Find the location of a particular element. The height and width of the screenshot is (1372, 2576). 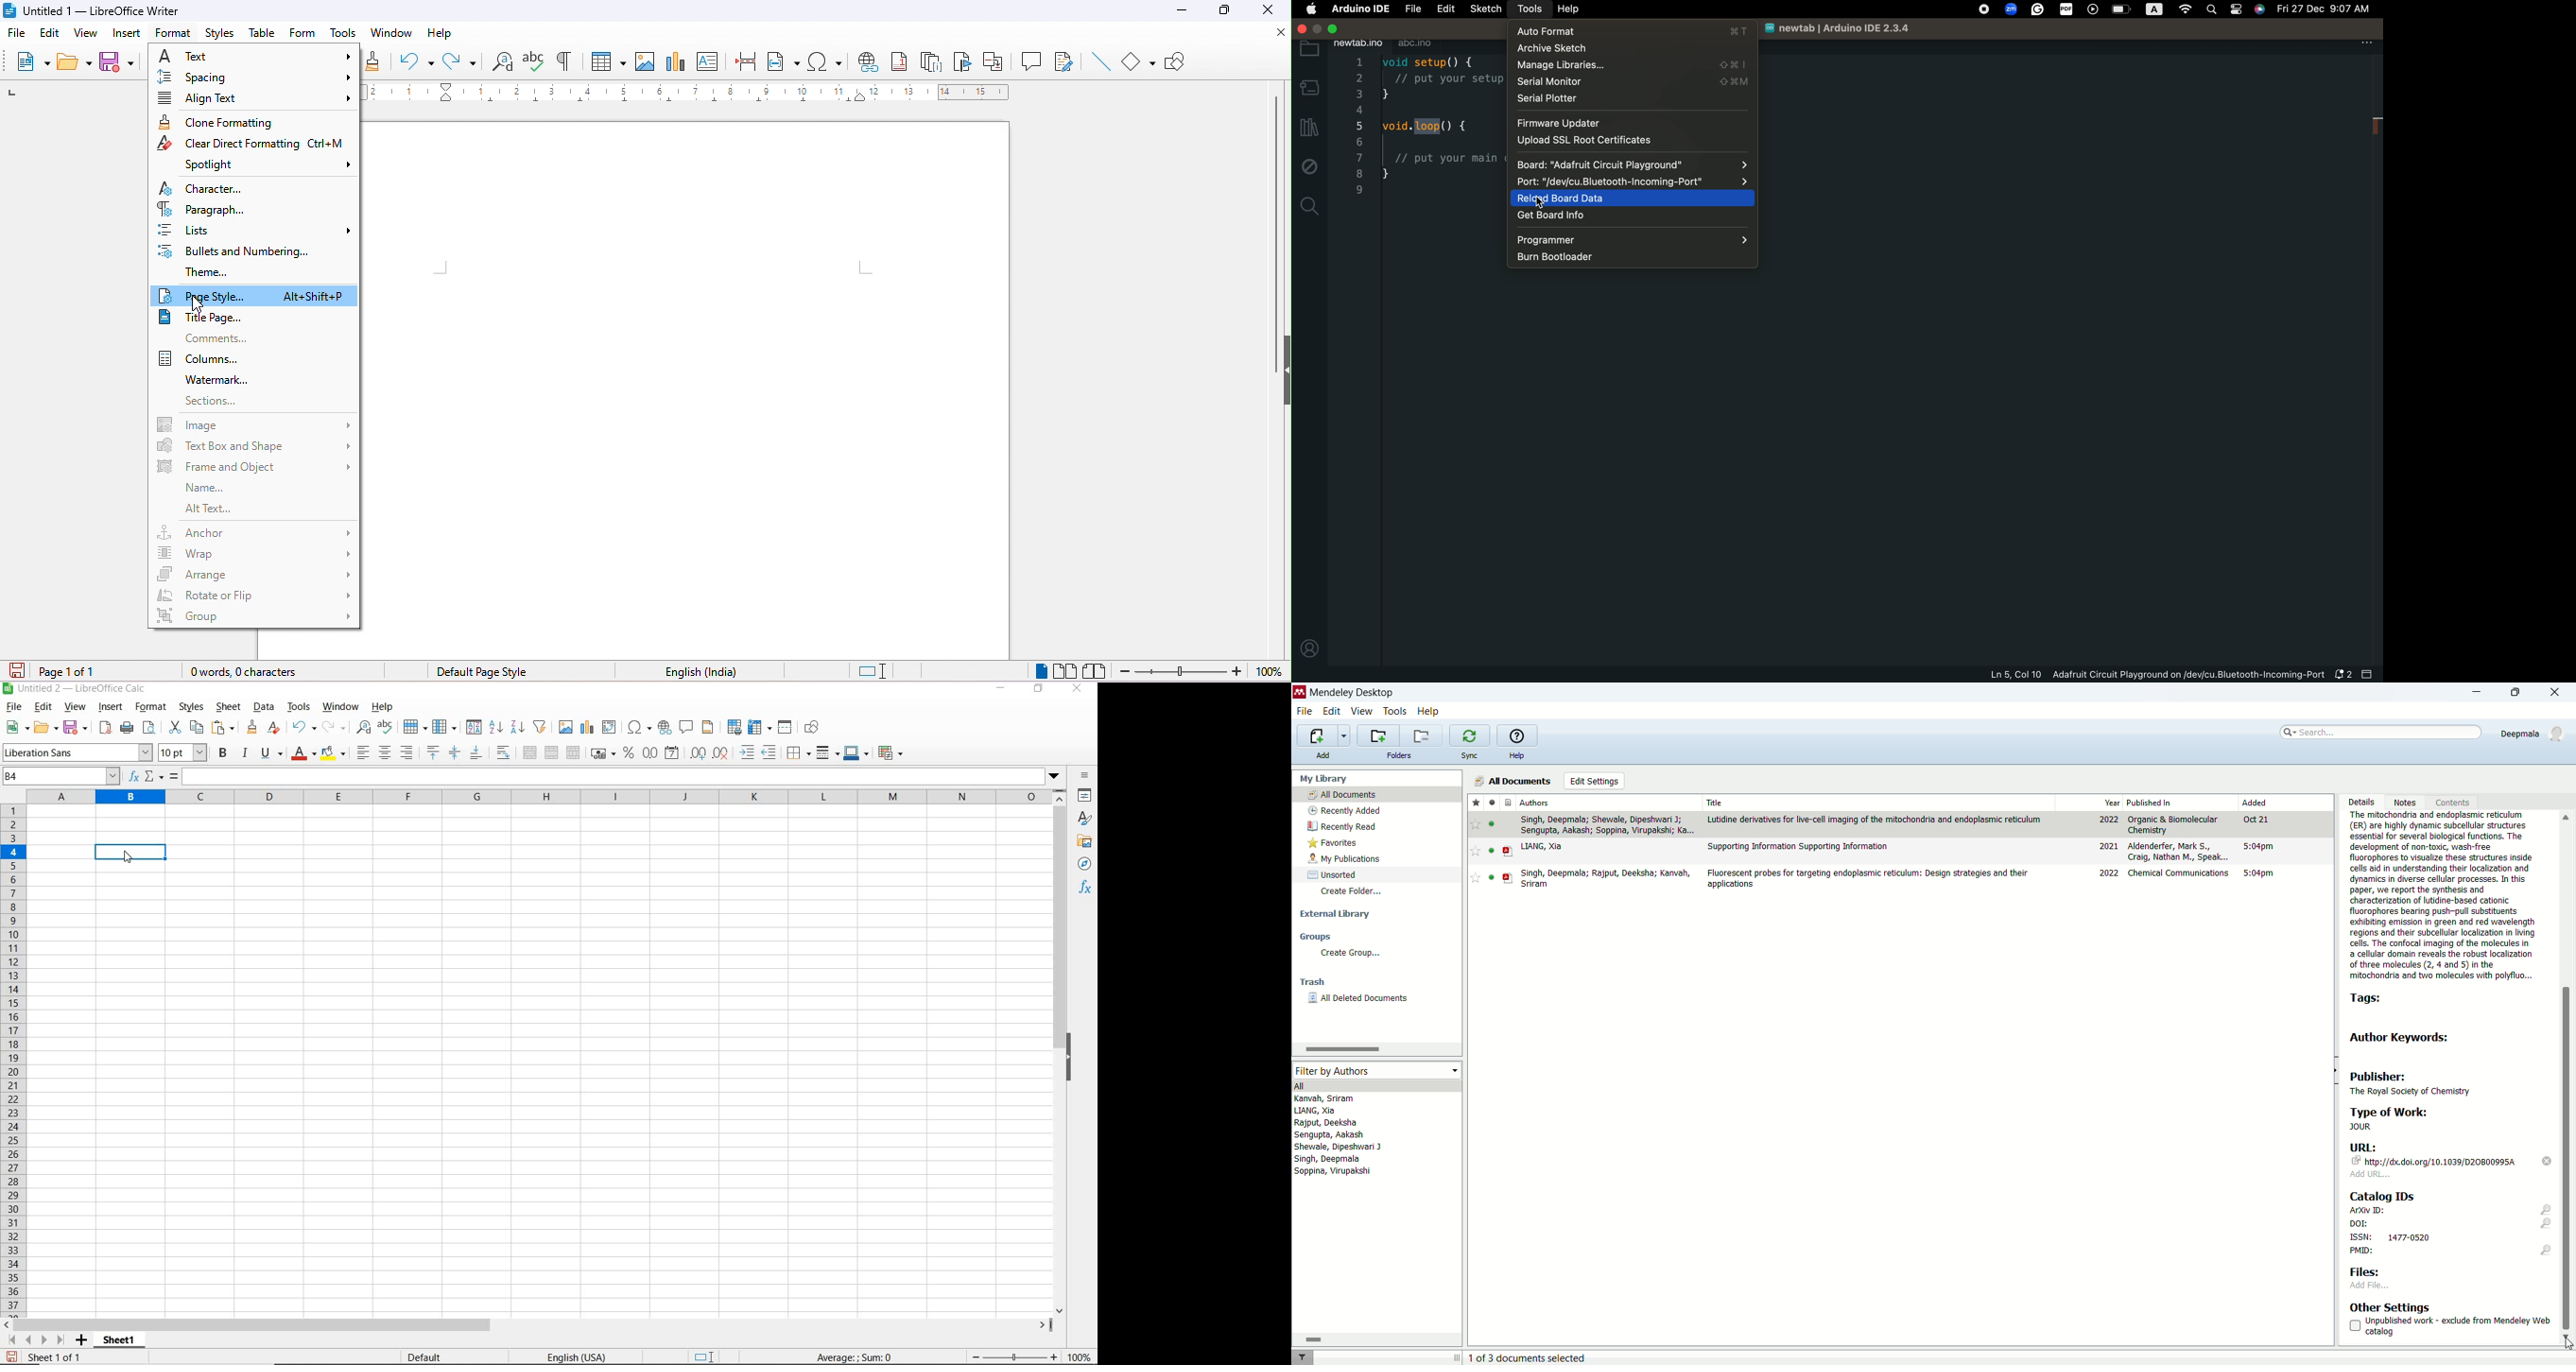

standard selection is located at coordinates (873, 668).